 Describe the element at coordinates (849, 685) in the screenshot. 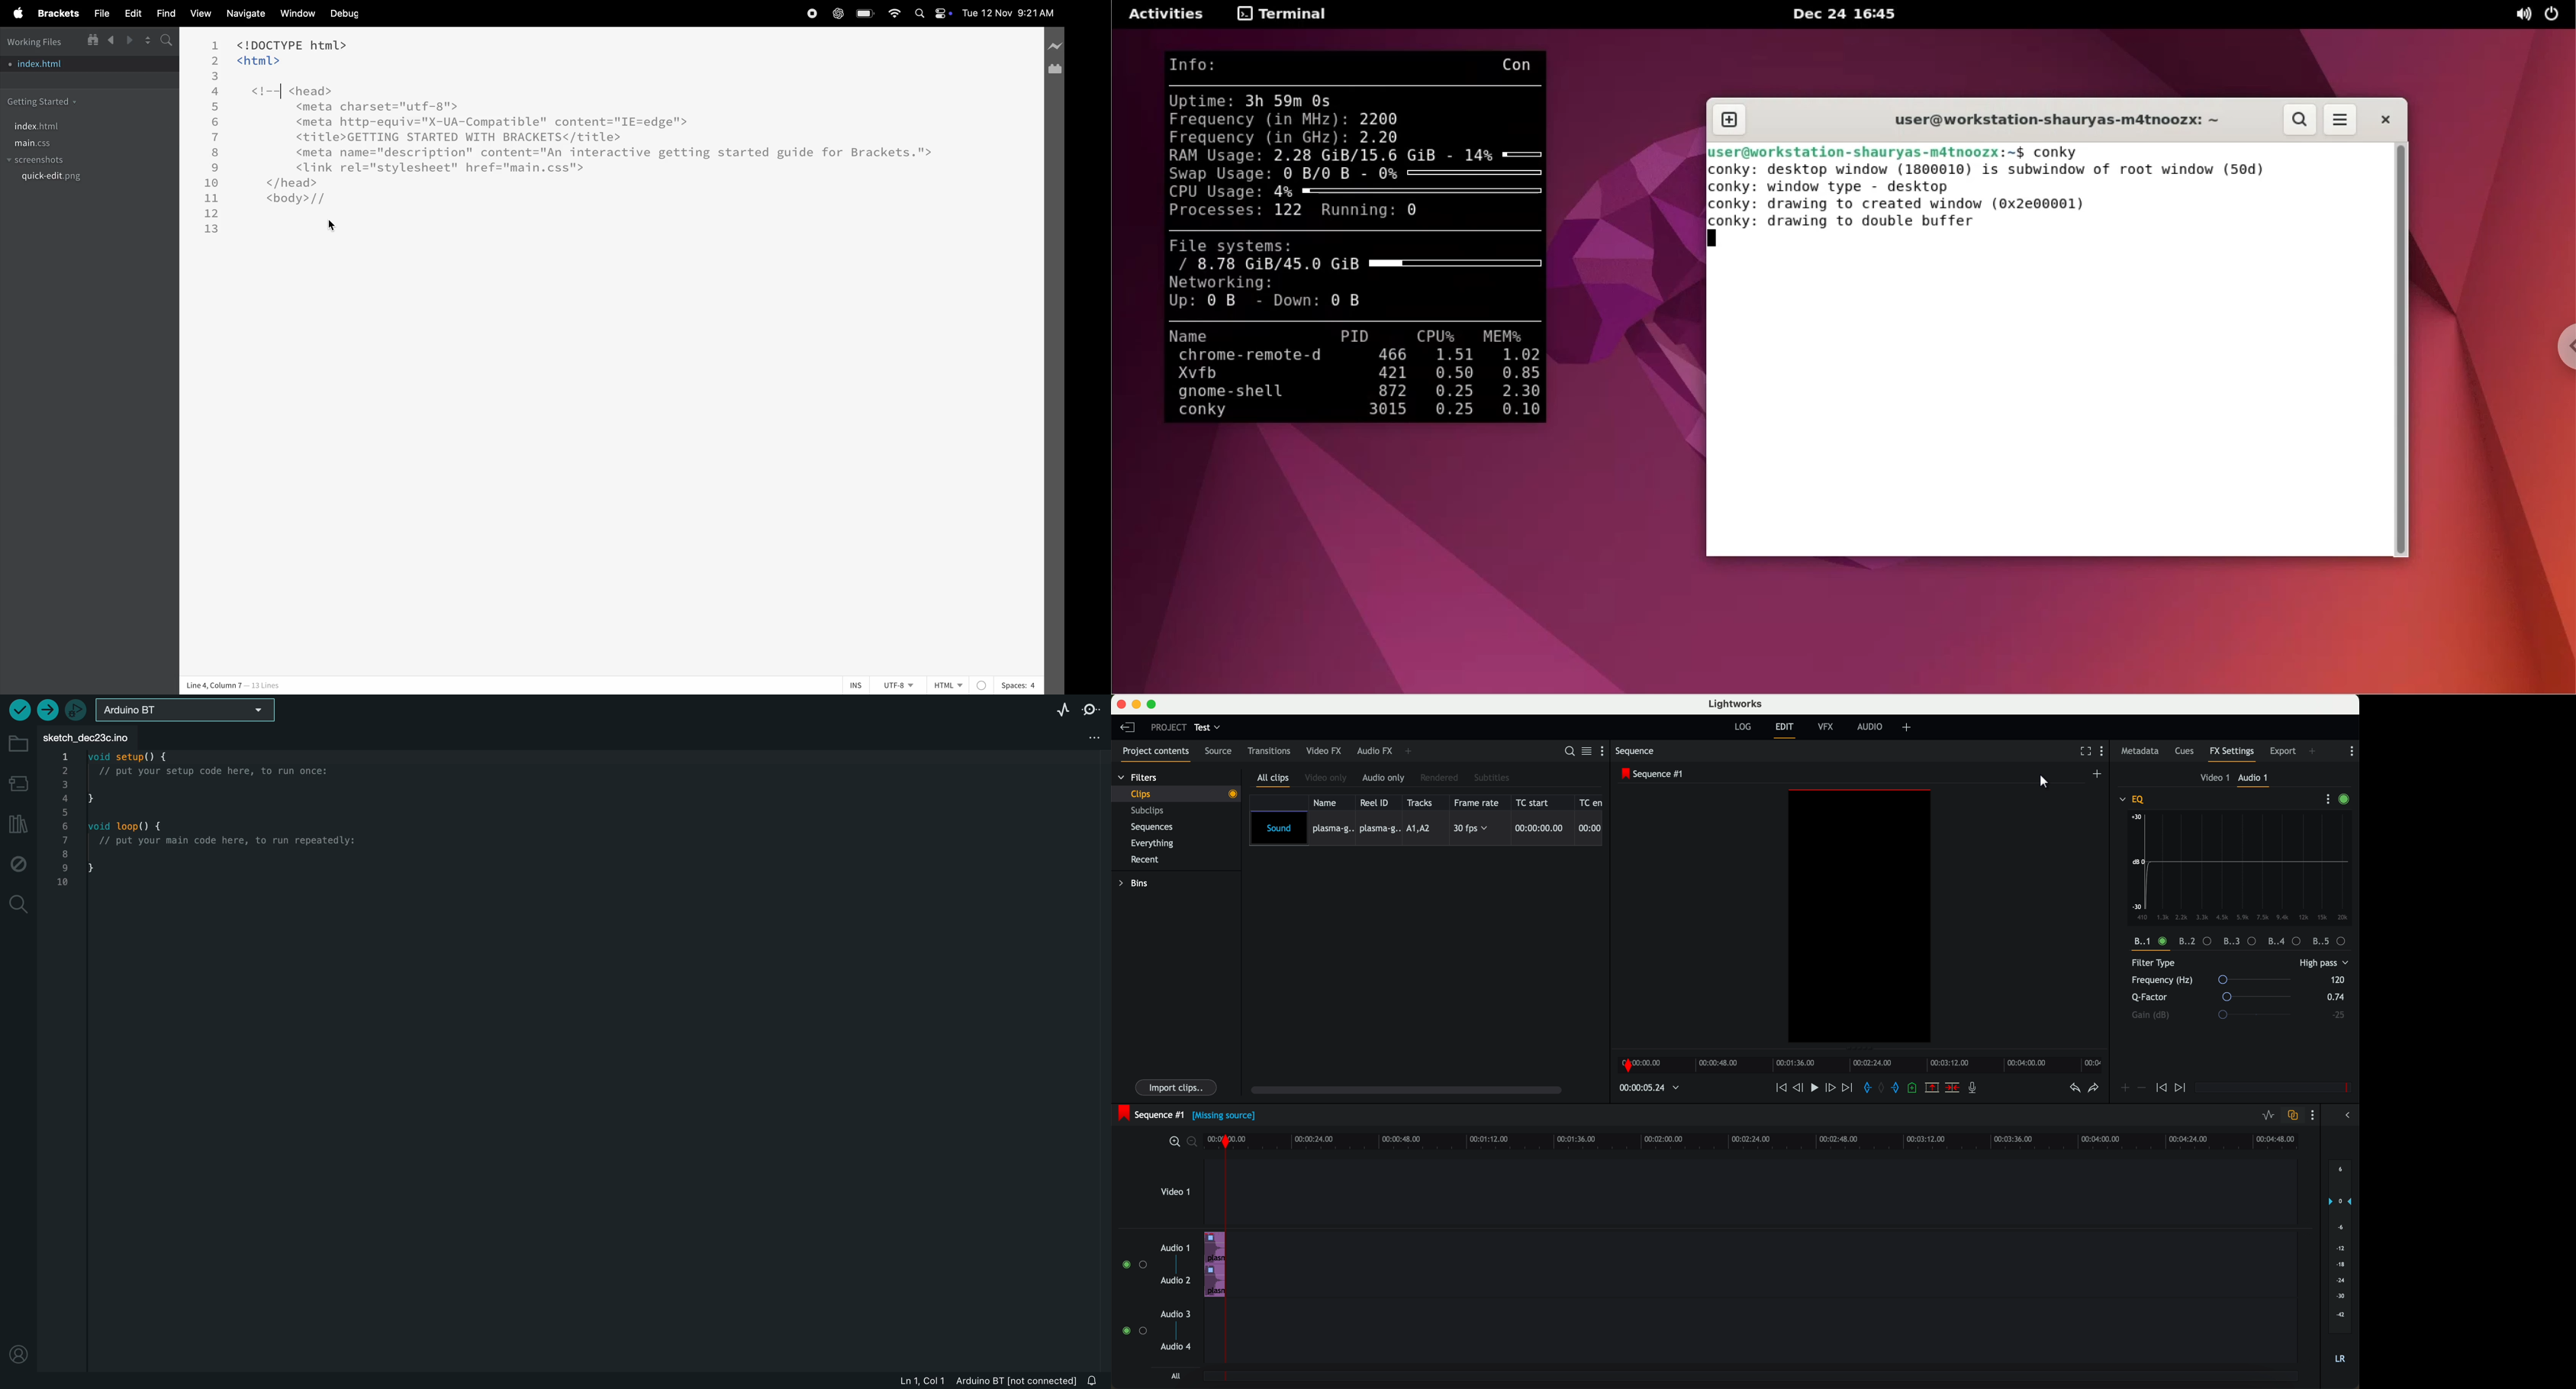

I see `ins` at that location.